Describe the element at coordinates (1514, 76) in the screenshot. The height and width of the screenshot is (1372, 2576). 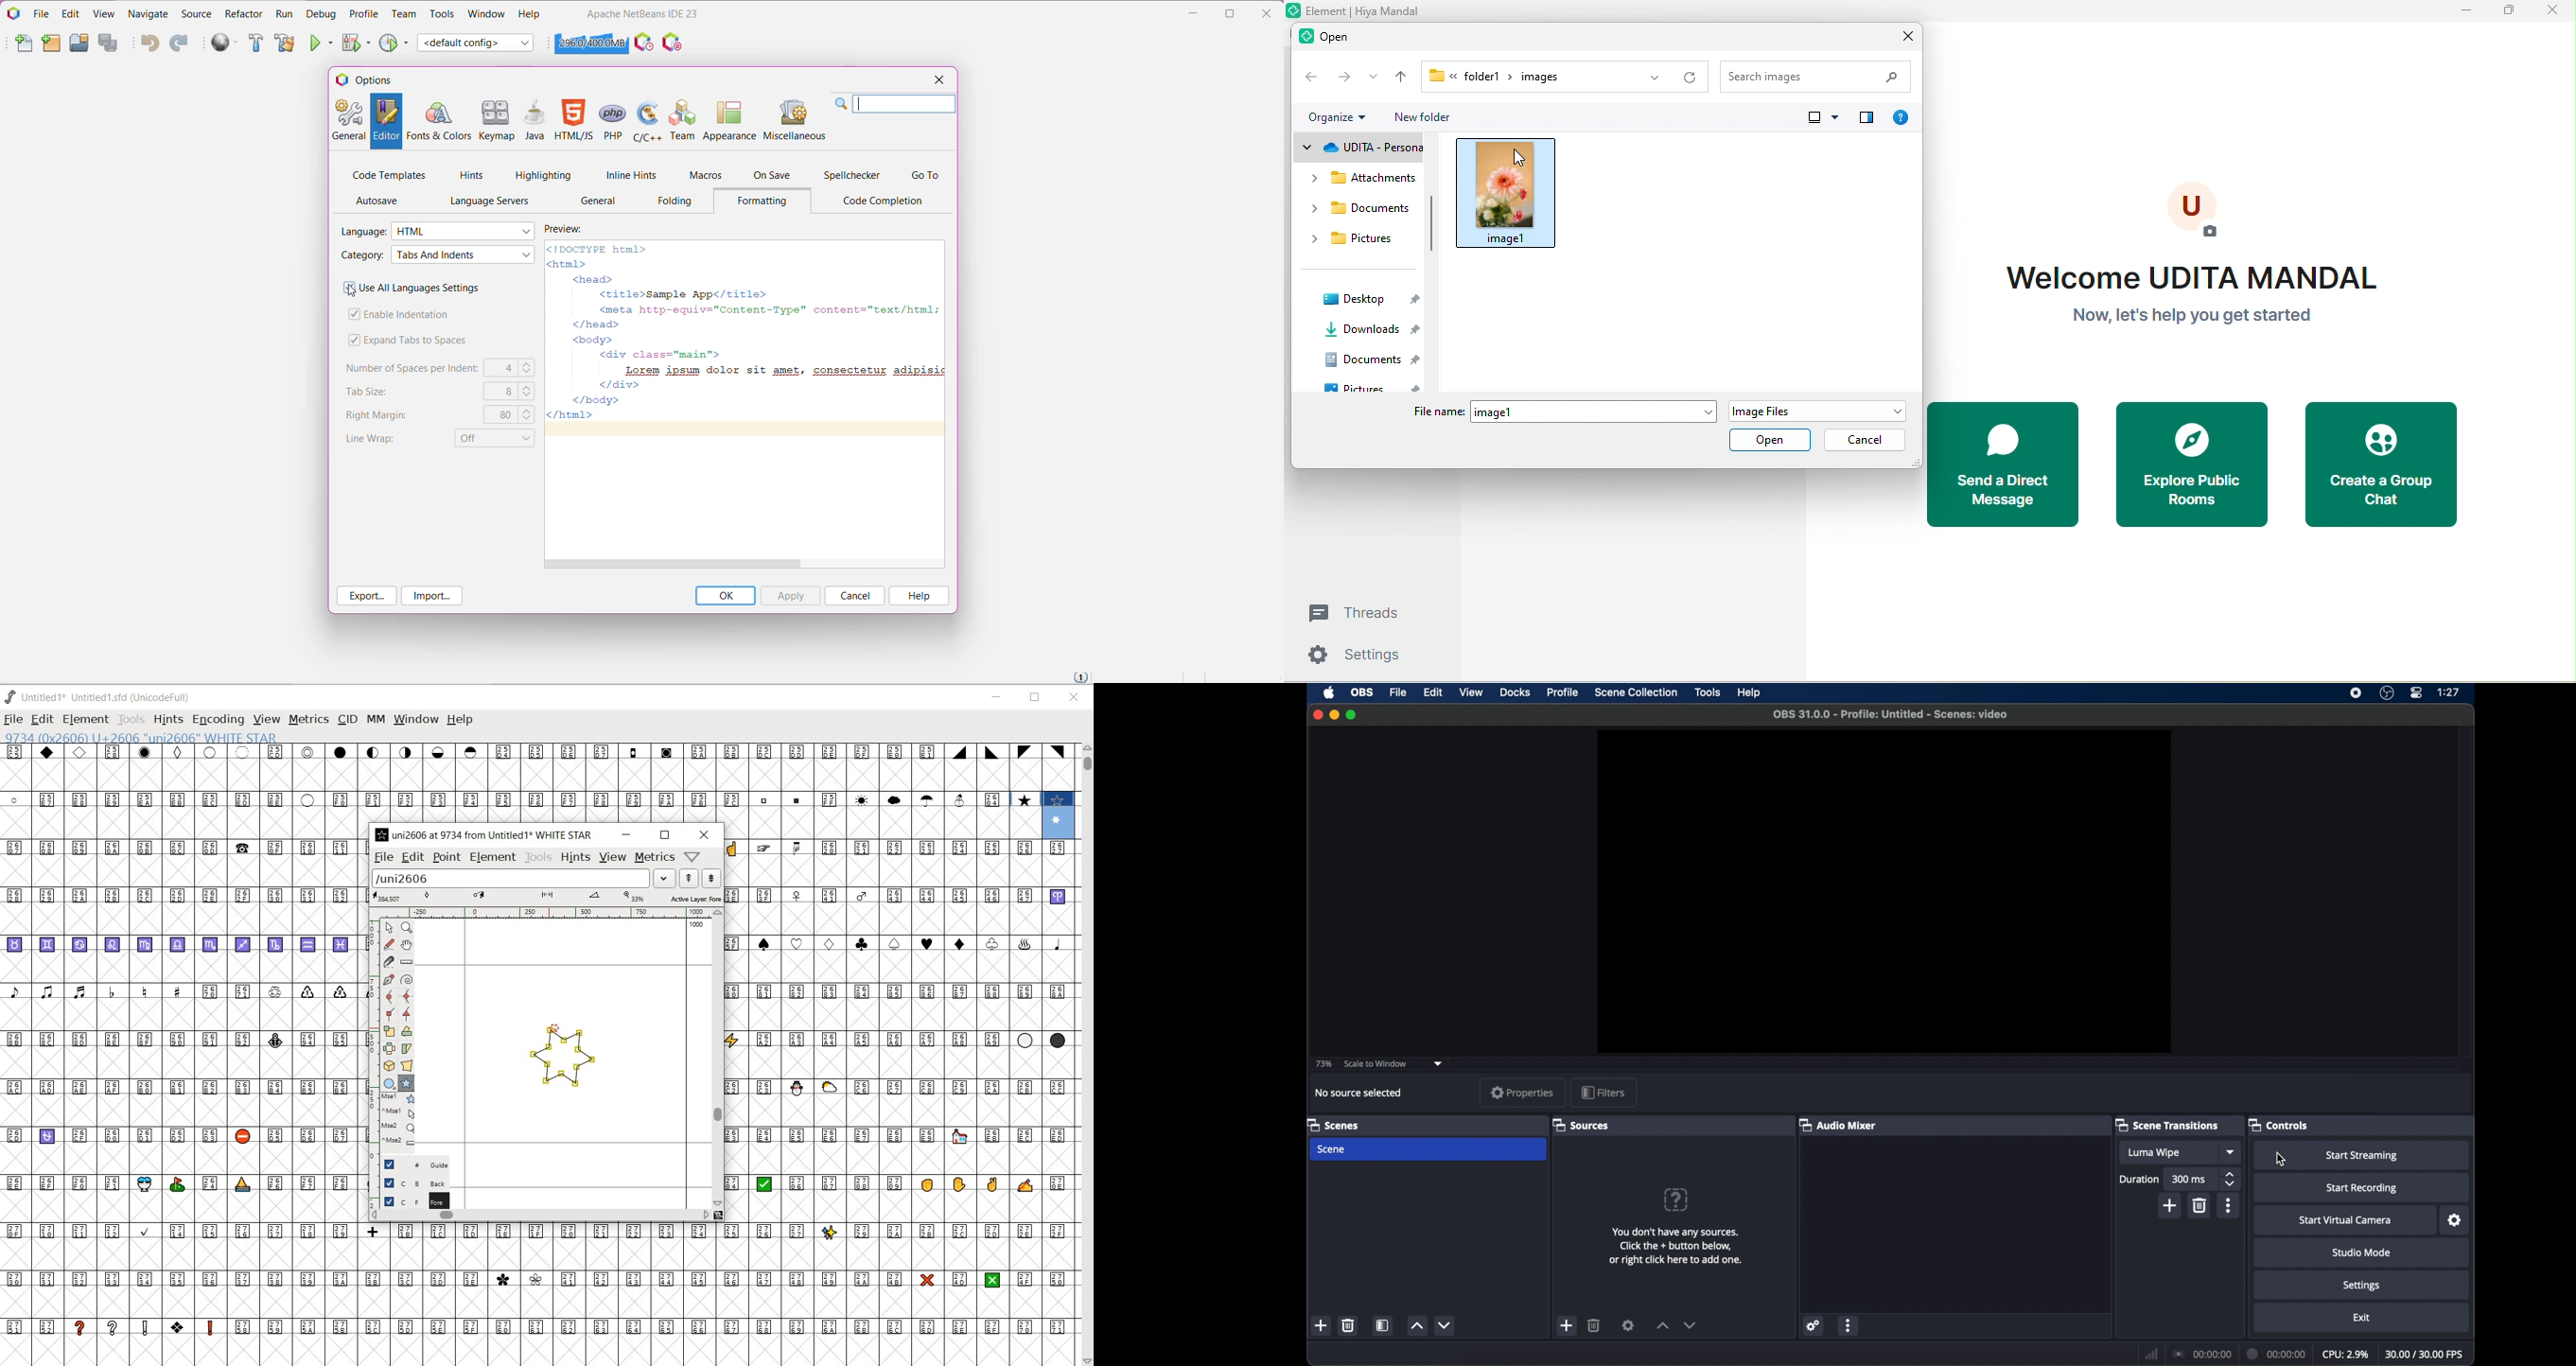
I see `folder 1>images` at that location.